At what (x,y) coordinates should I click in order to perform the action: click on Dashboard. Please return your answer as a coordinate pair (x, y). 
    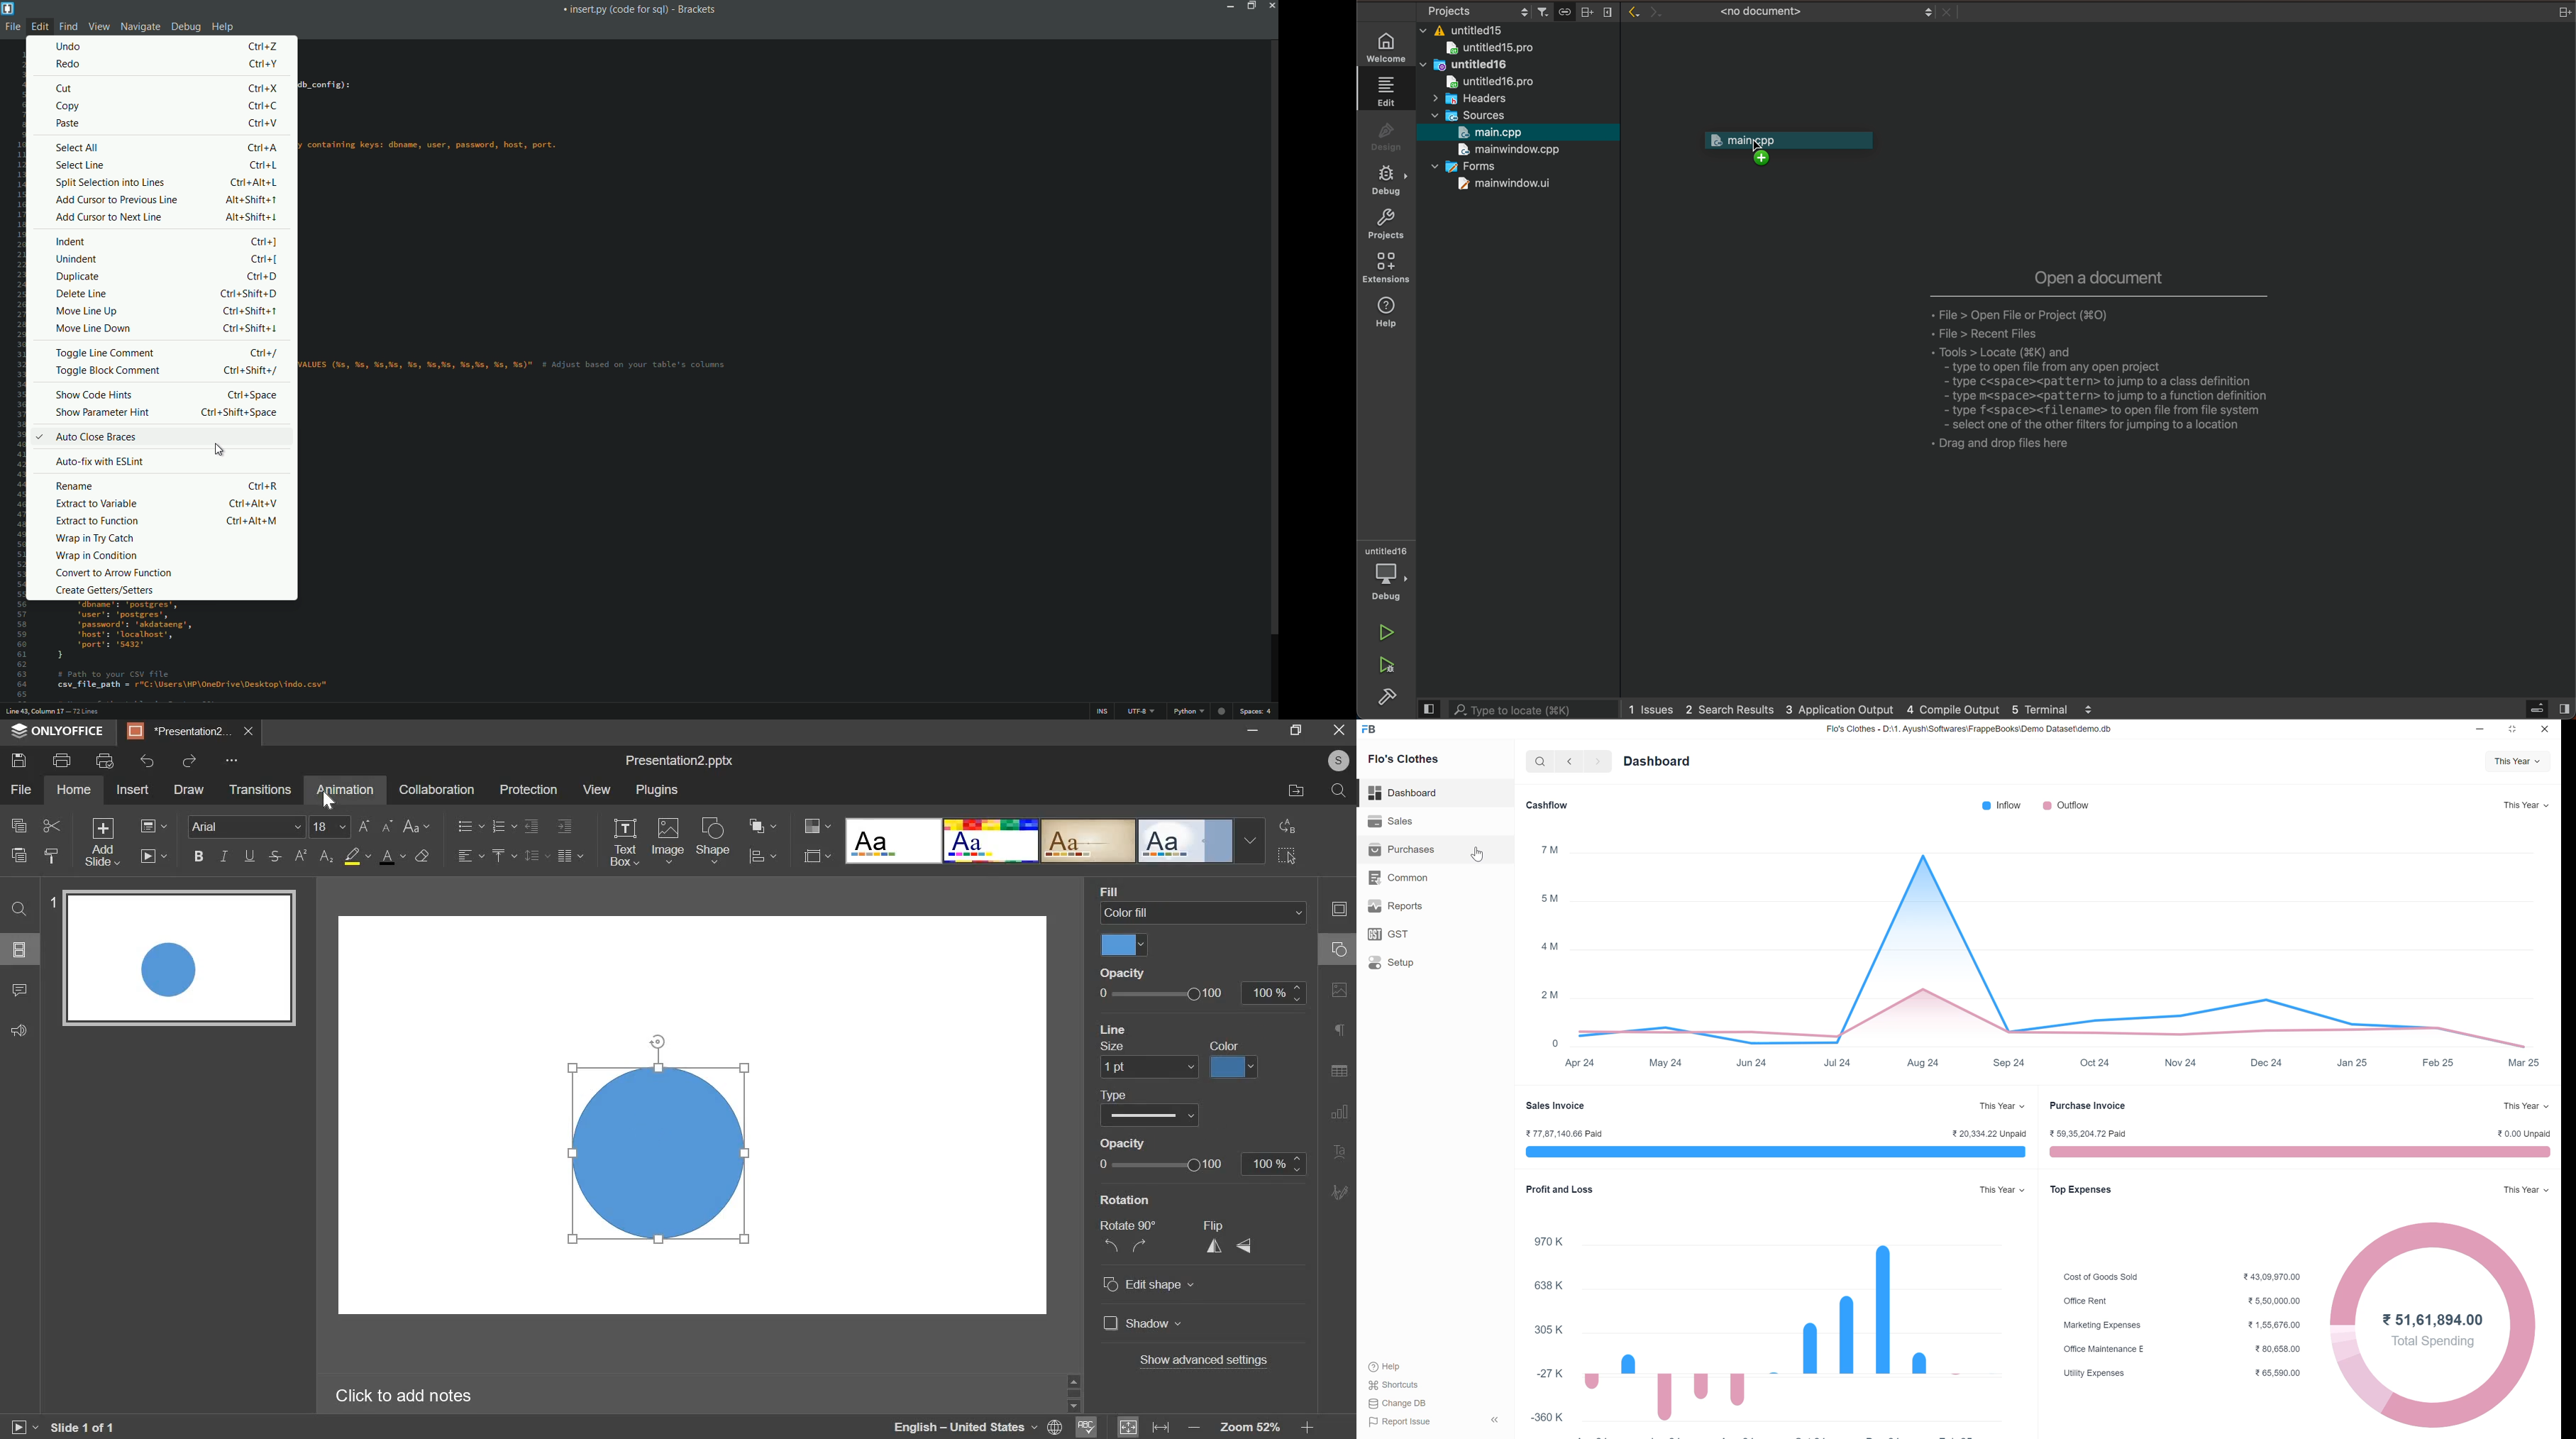
    Looking at the image, I should click on (1404, 793).